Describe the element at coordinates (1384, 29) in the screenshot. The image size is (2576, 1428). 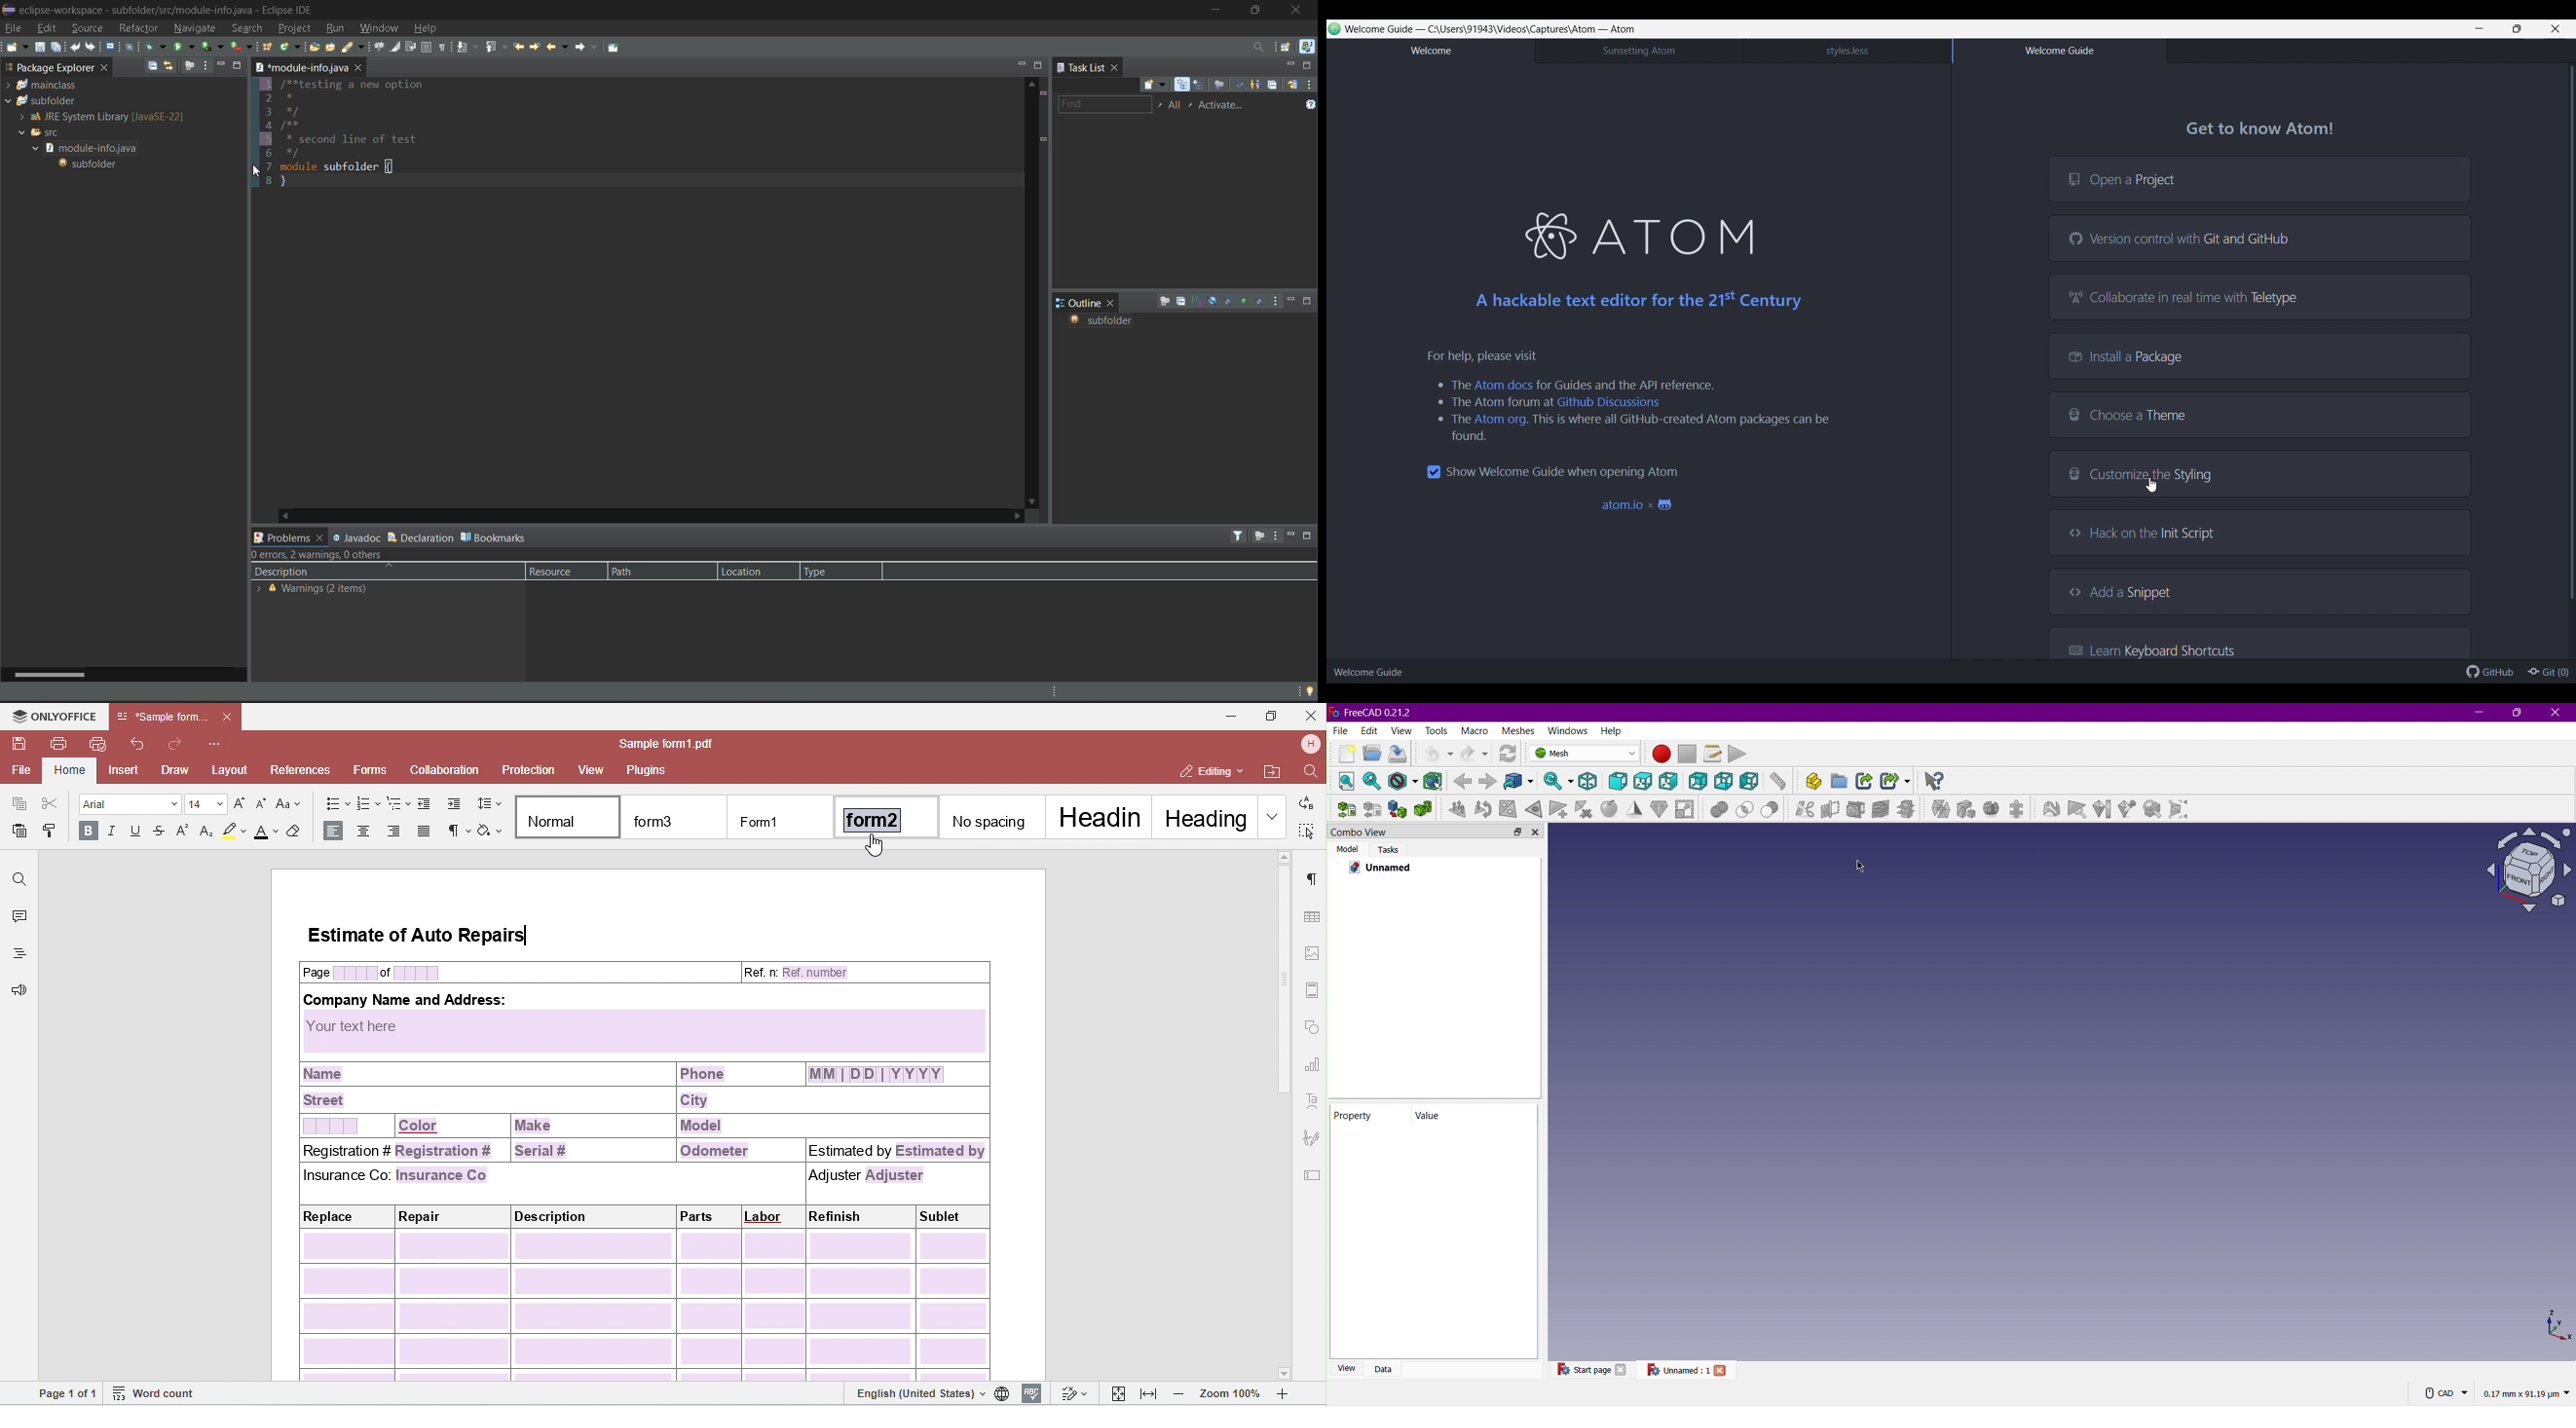
I see `Welcome Guide -` at that location.